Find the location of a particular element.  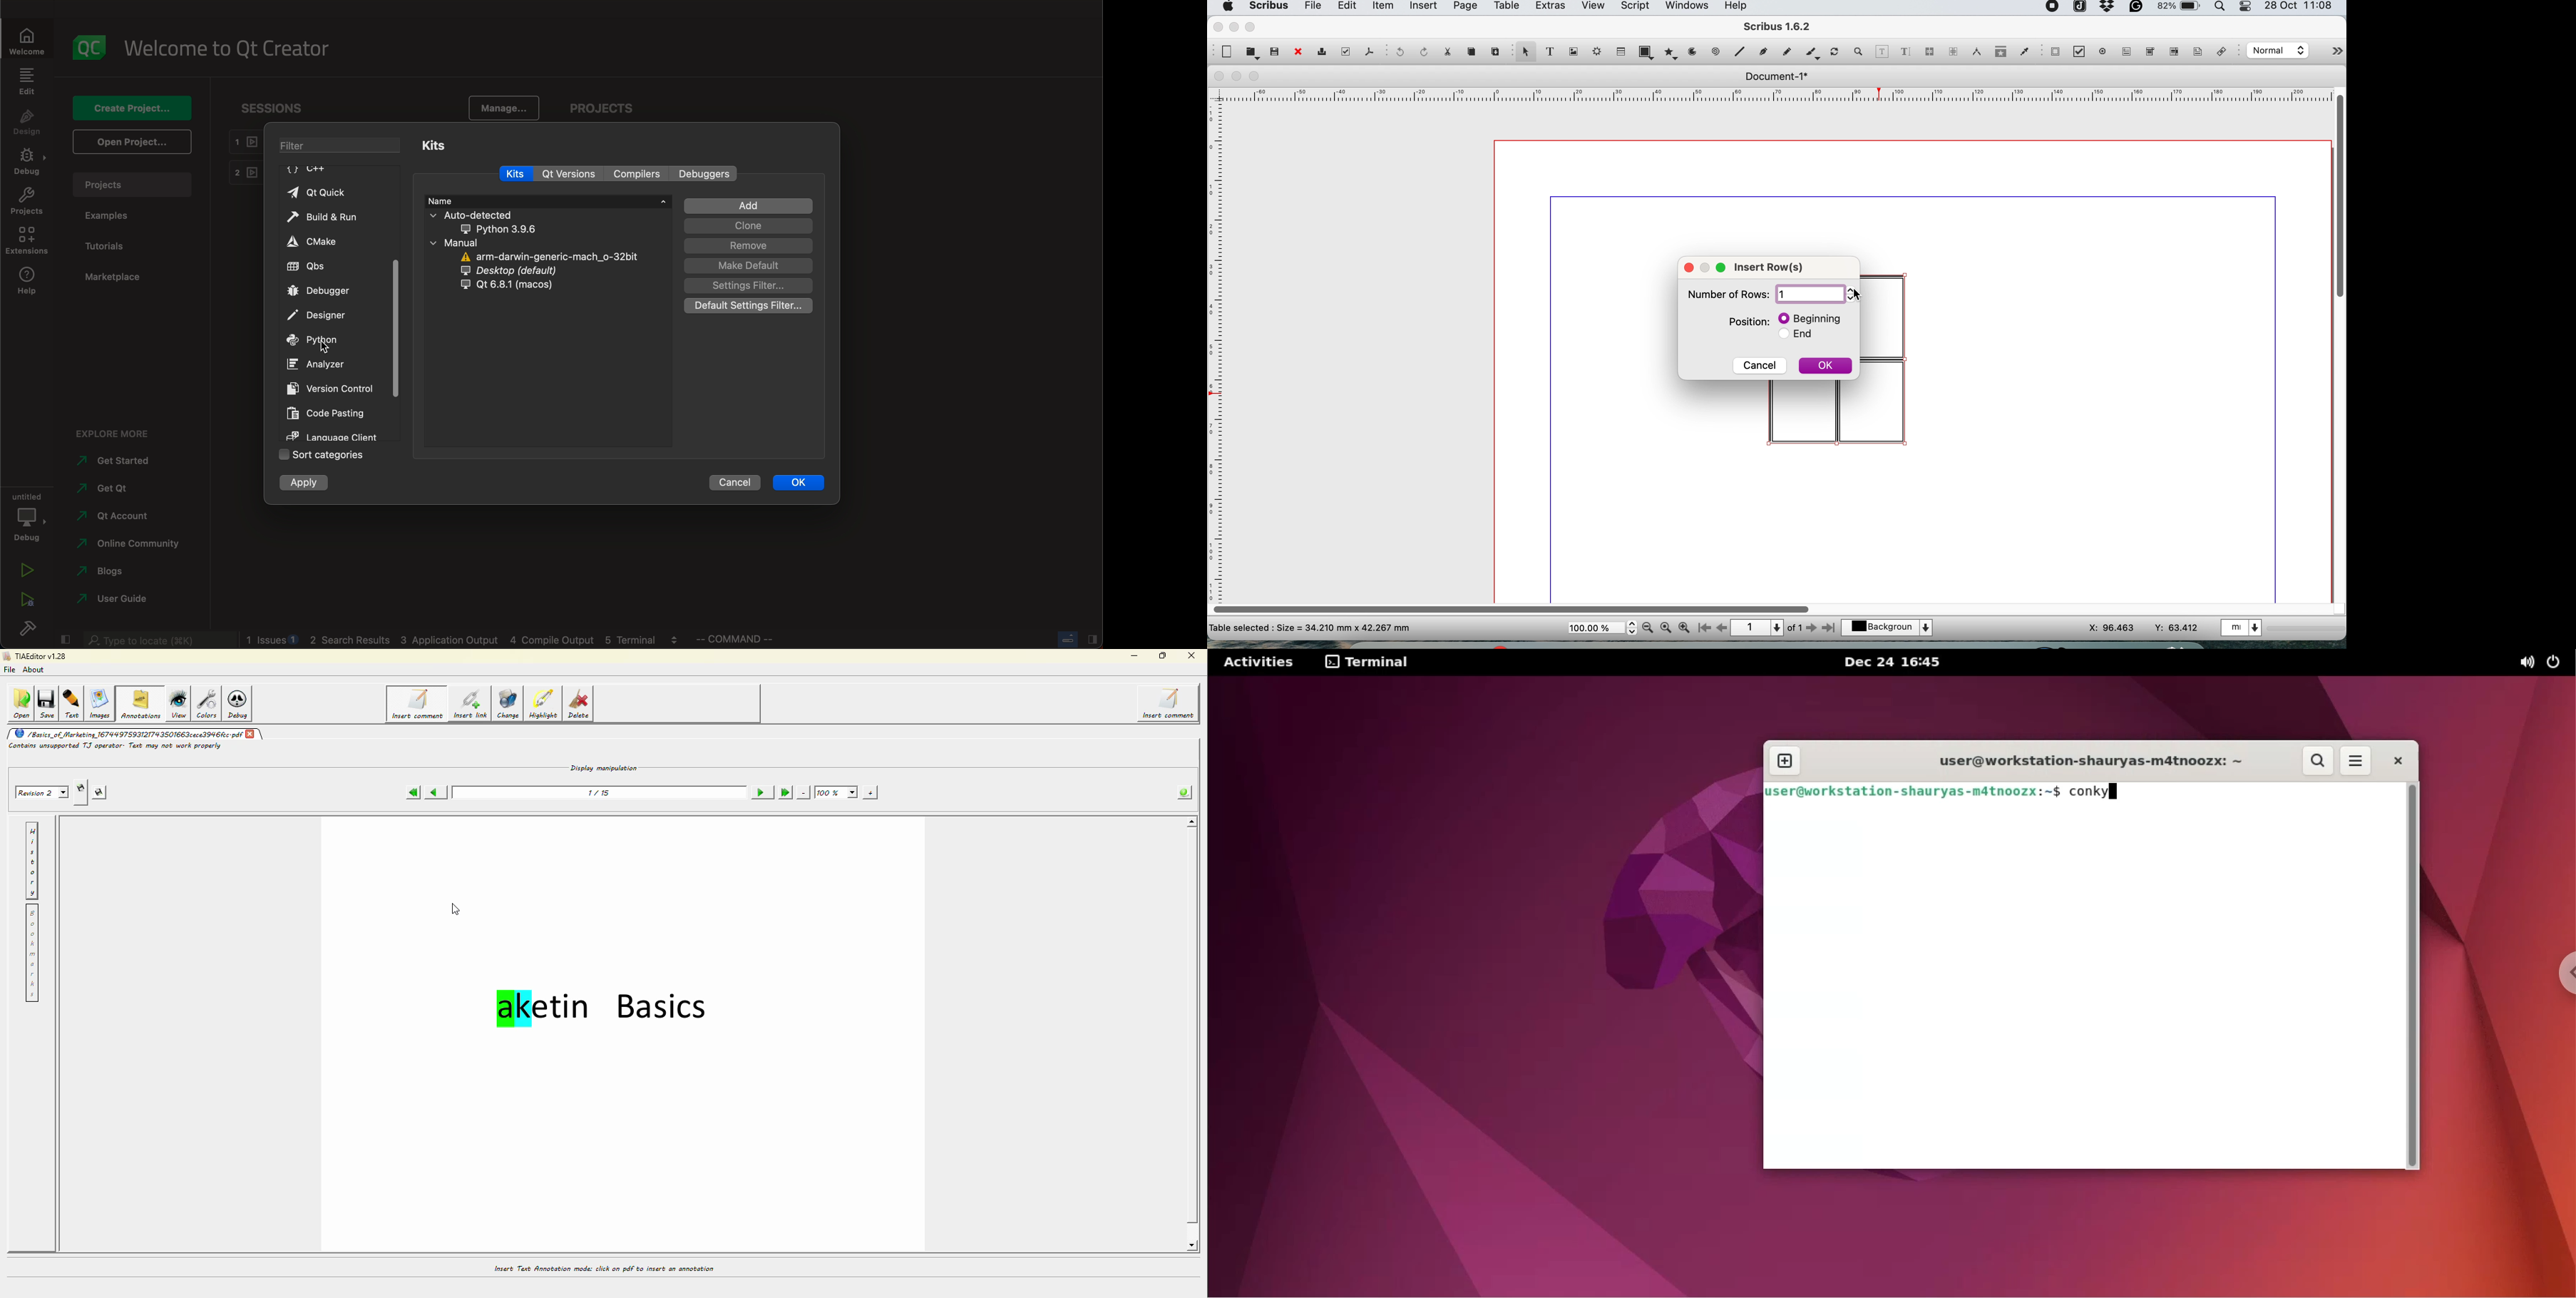

eyedropper is located at coordinates (2024, 53).